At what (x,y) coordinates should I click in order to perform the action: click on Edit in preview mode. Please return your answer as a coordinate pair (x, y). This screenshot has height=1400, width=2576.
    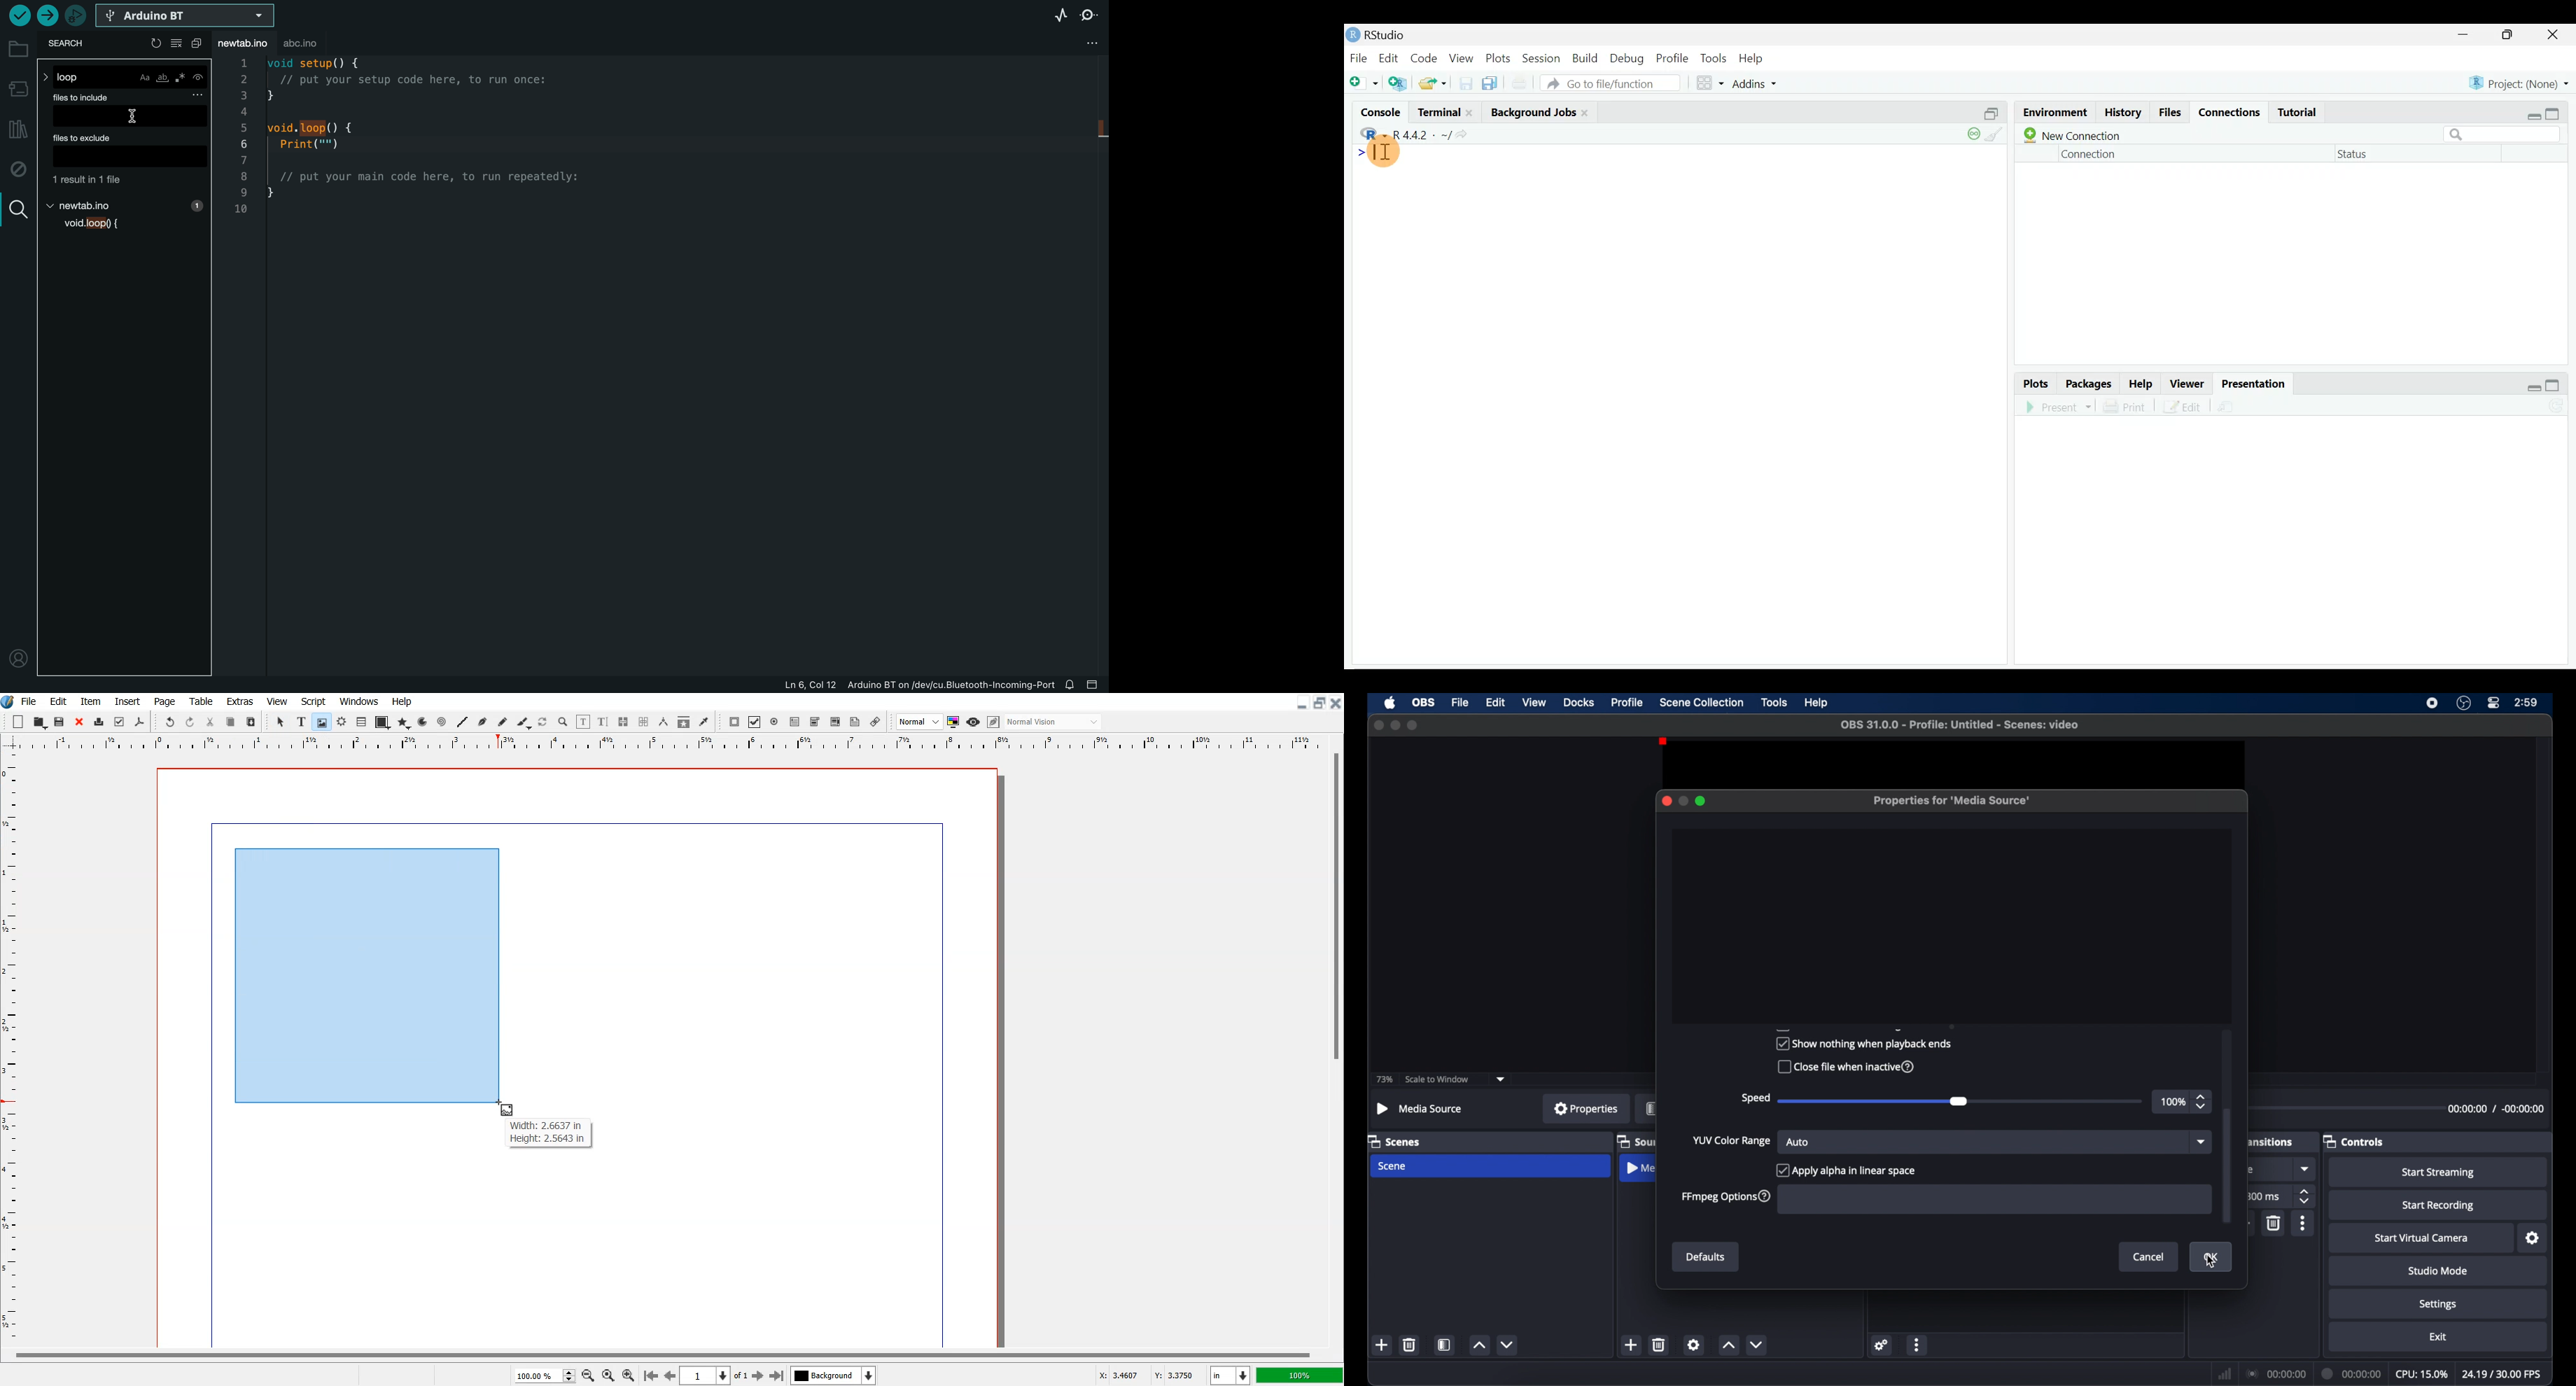
    Looking at the image, I should click on (994, 722).